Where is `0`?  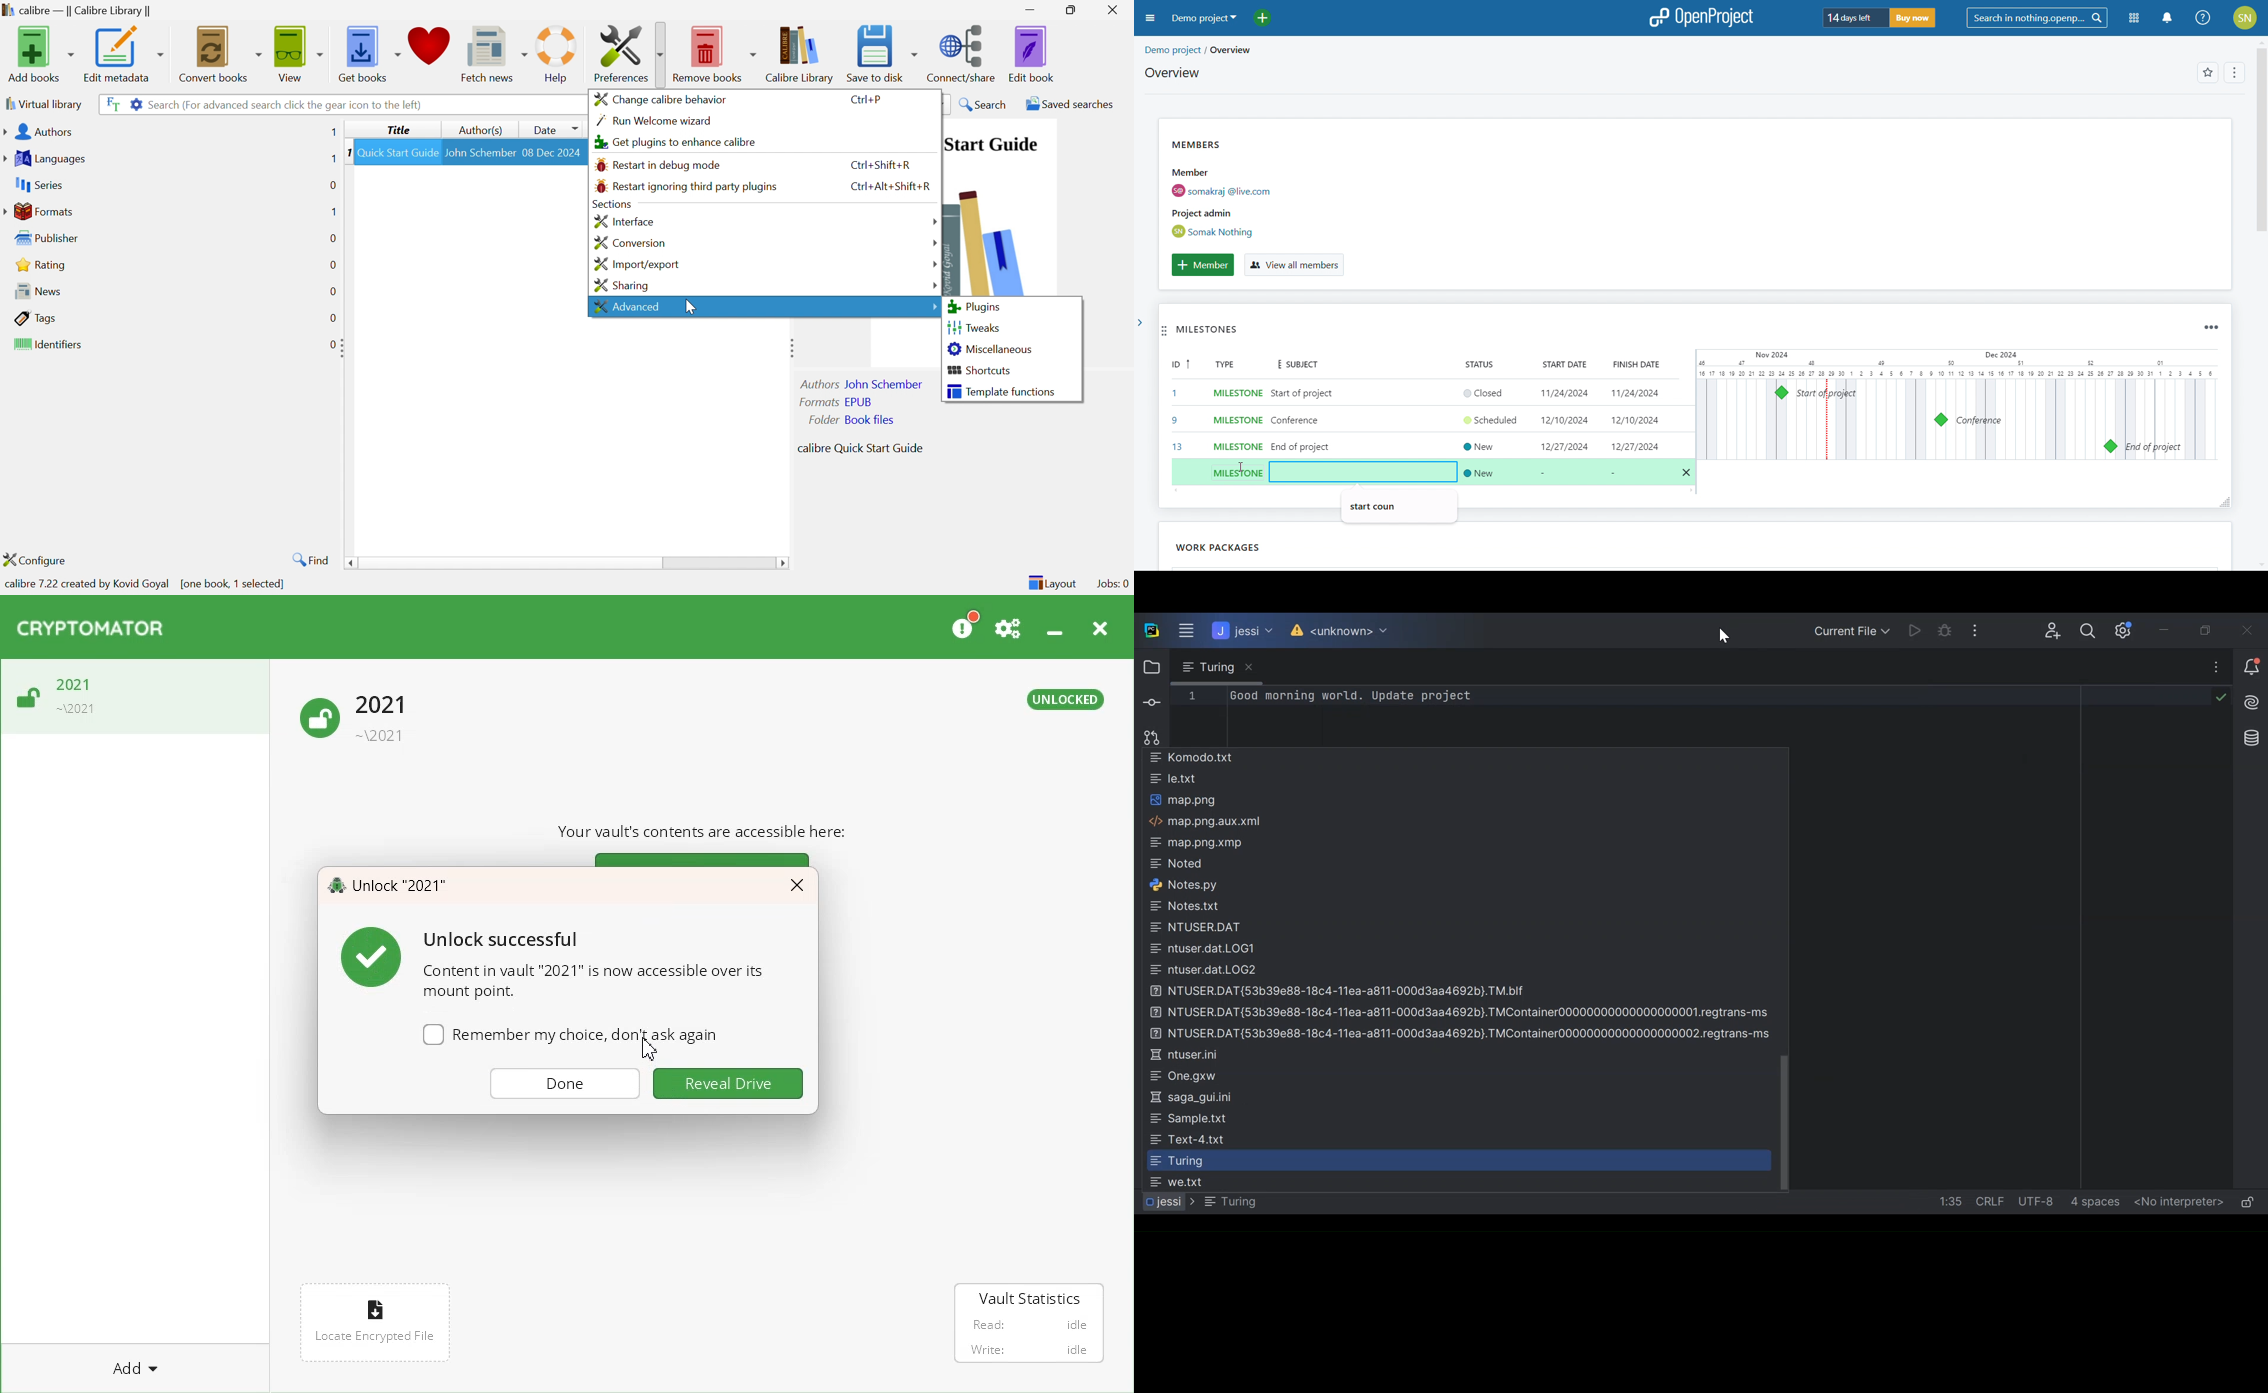 0 is located at coordinates (332, 237).